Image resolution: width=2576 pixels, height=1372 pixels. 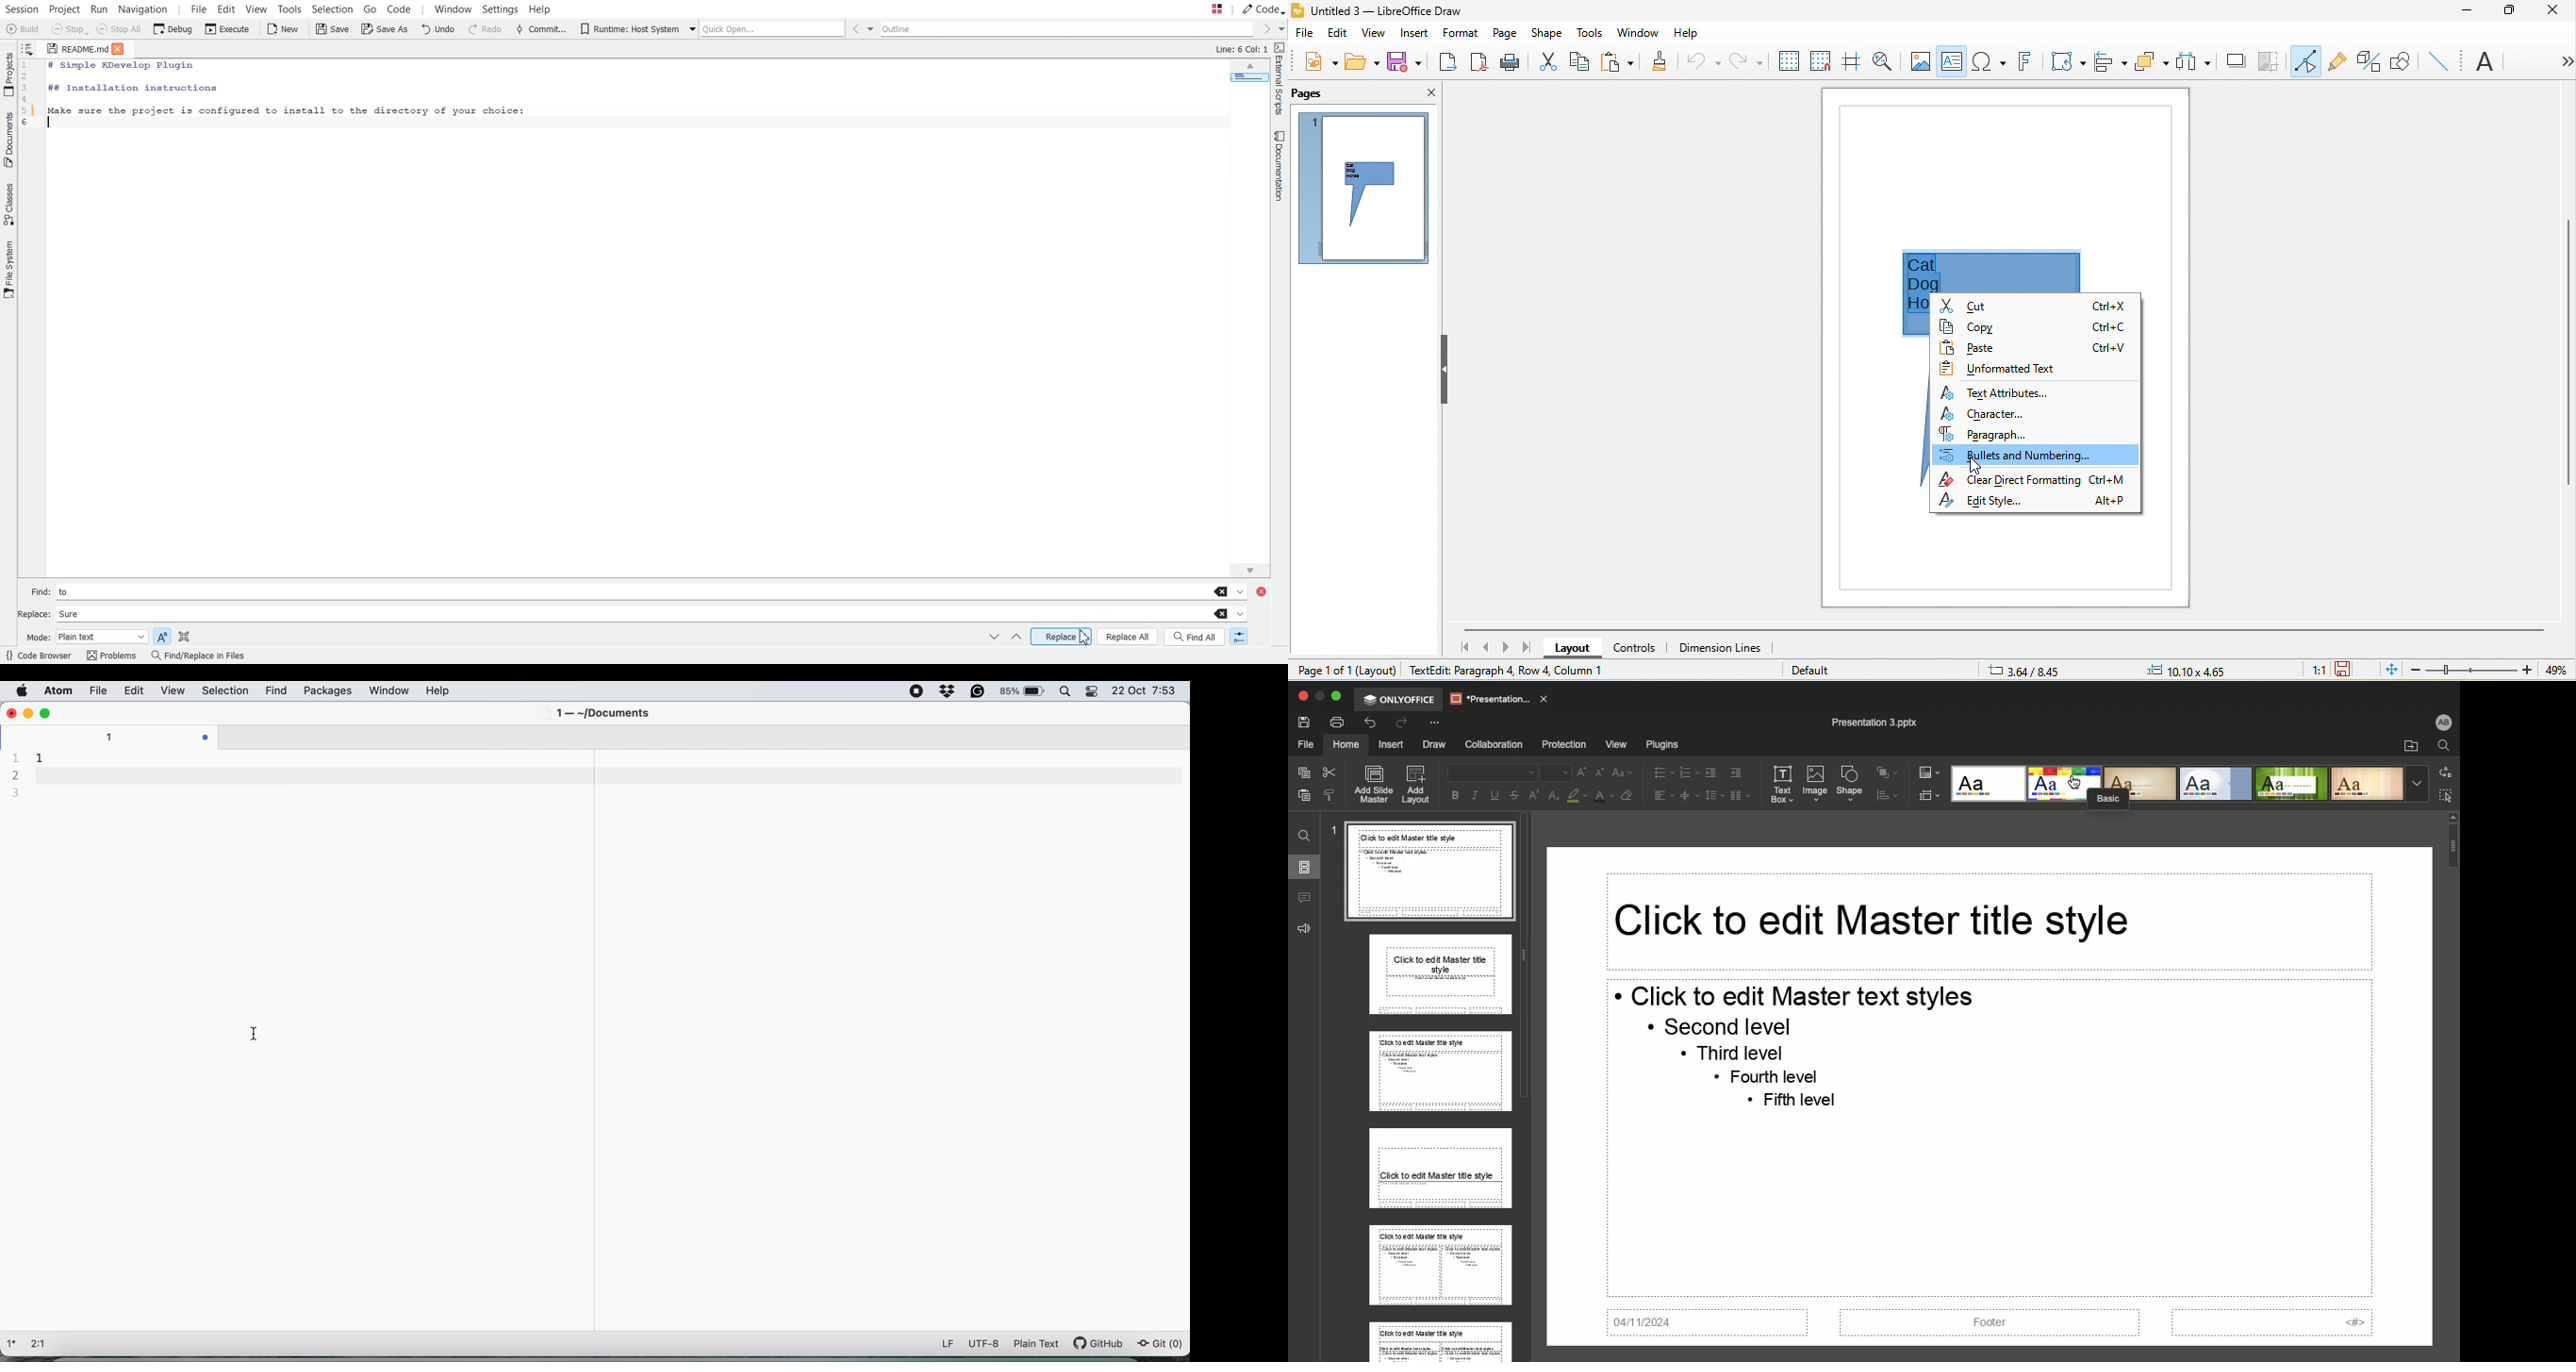 What do you see at coordinates (1554, 774) in the screenshot?
I see `Font Size` at bounding box center [1554, 774].